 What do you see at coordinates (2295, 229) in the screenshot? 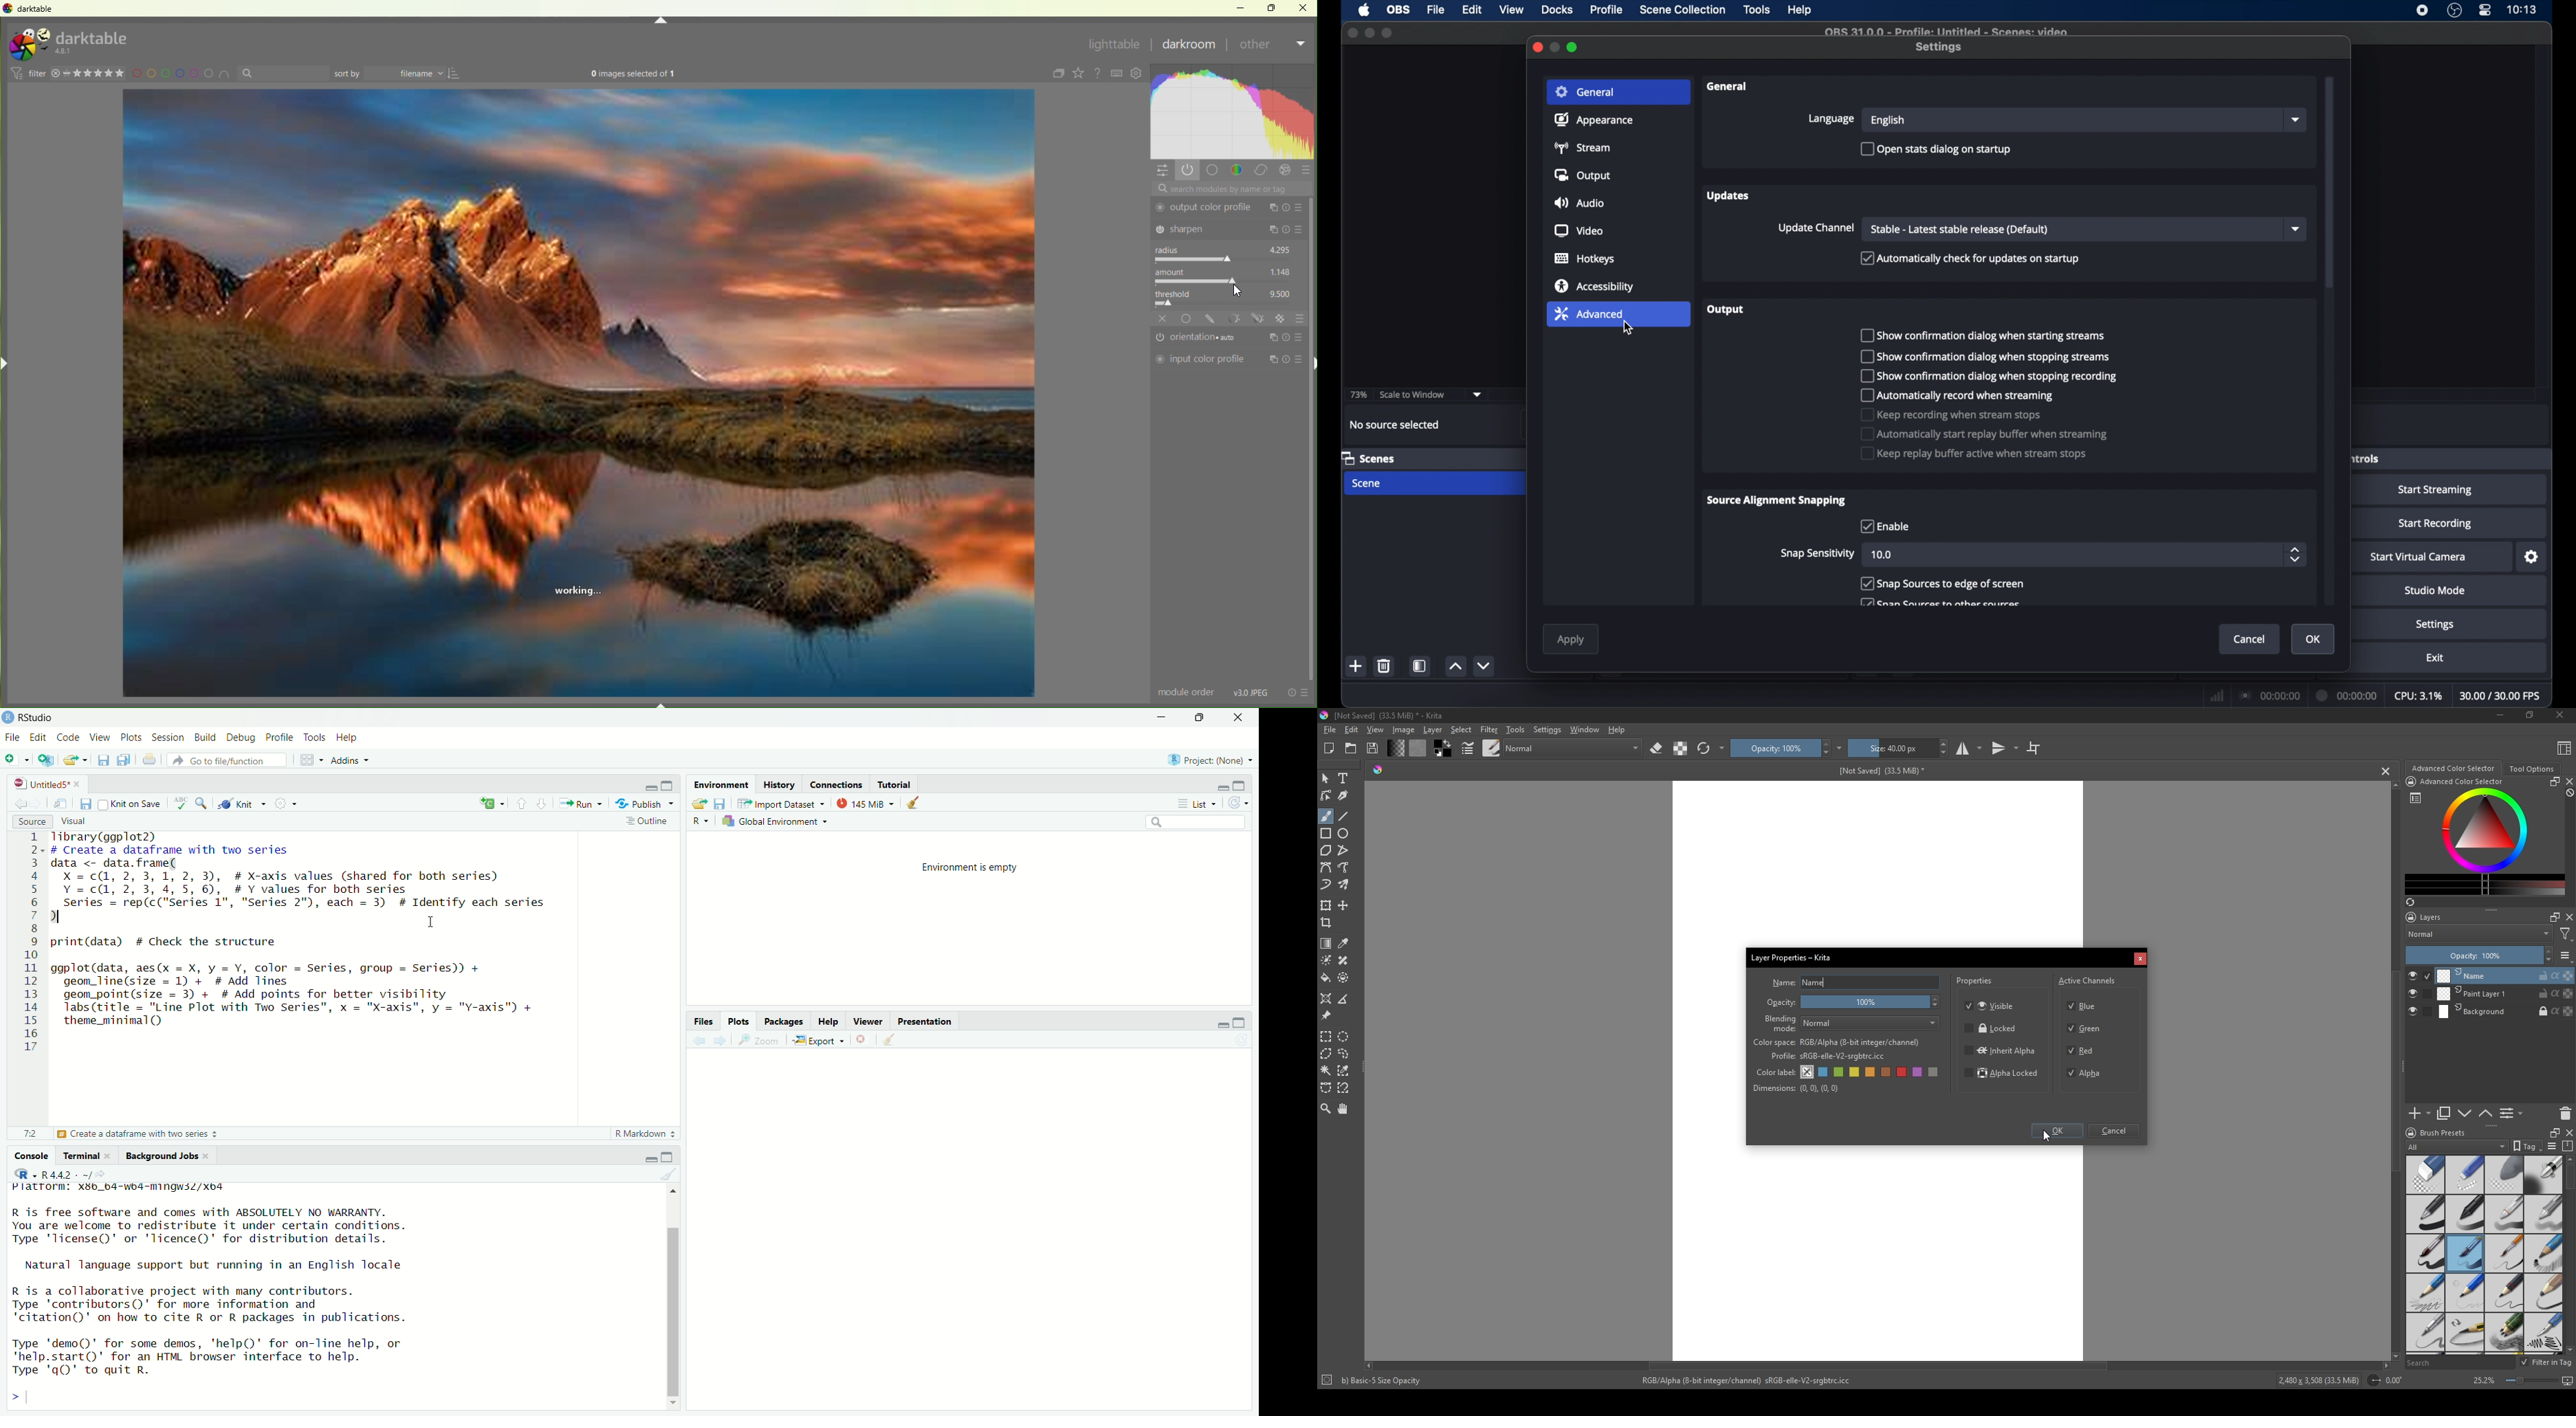
I see `dropdown` at bounding box center [2295, 229].